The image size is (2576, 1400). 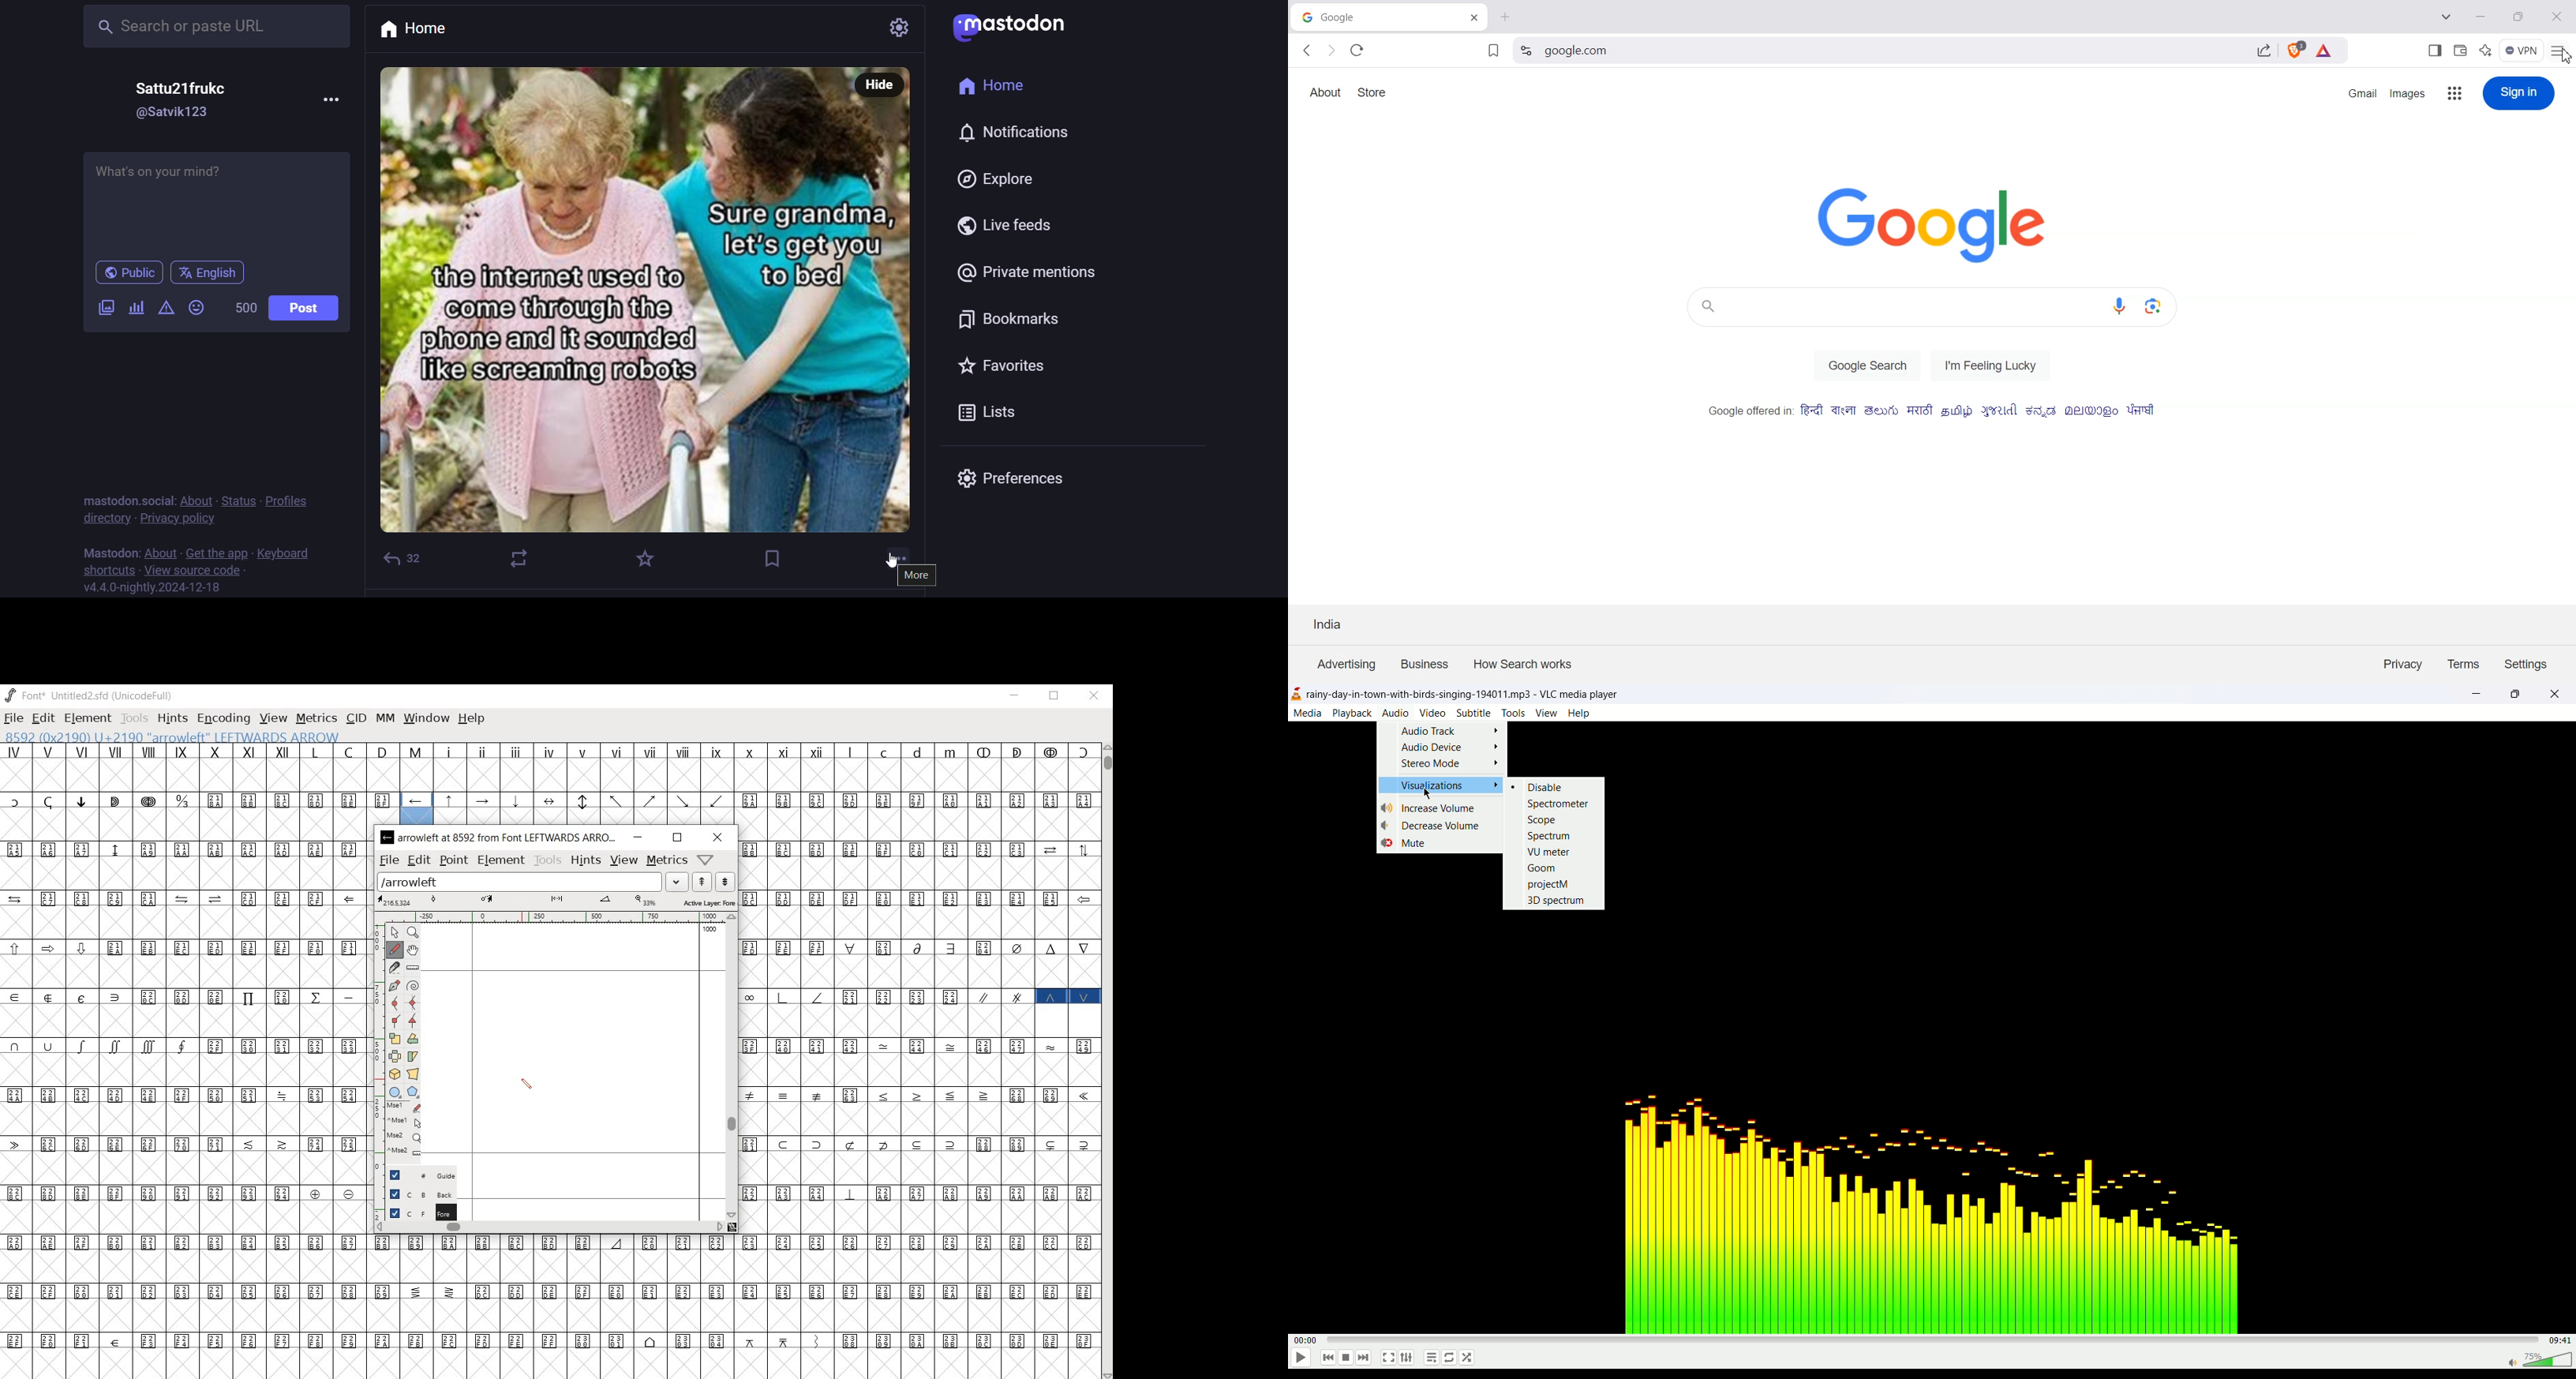 What do you see at coordinates (666, 860) in the screenshot?
I see `metrics` at bounding box center [666, 860].